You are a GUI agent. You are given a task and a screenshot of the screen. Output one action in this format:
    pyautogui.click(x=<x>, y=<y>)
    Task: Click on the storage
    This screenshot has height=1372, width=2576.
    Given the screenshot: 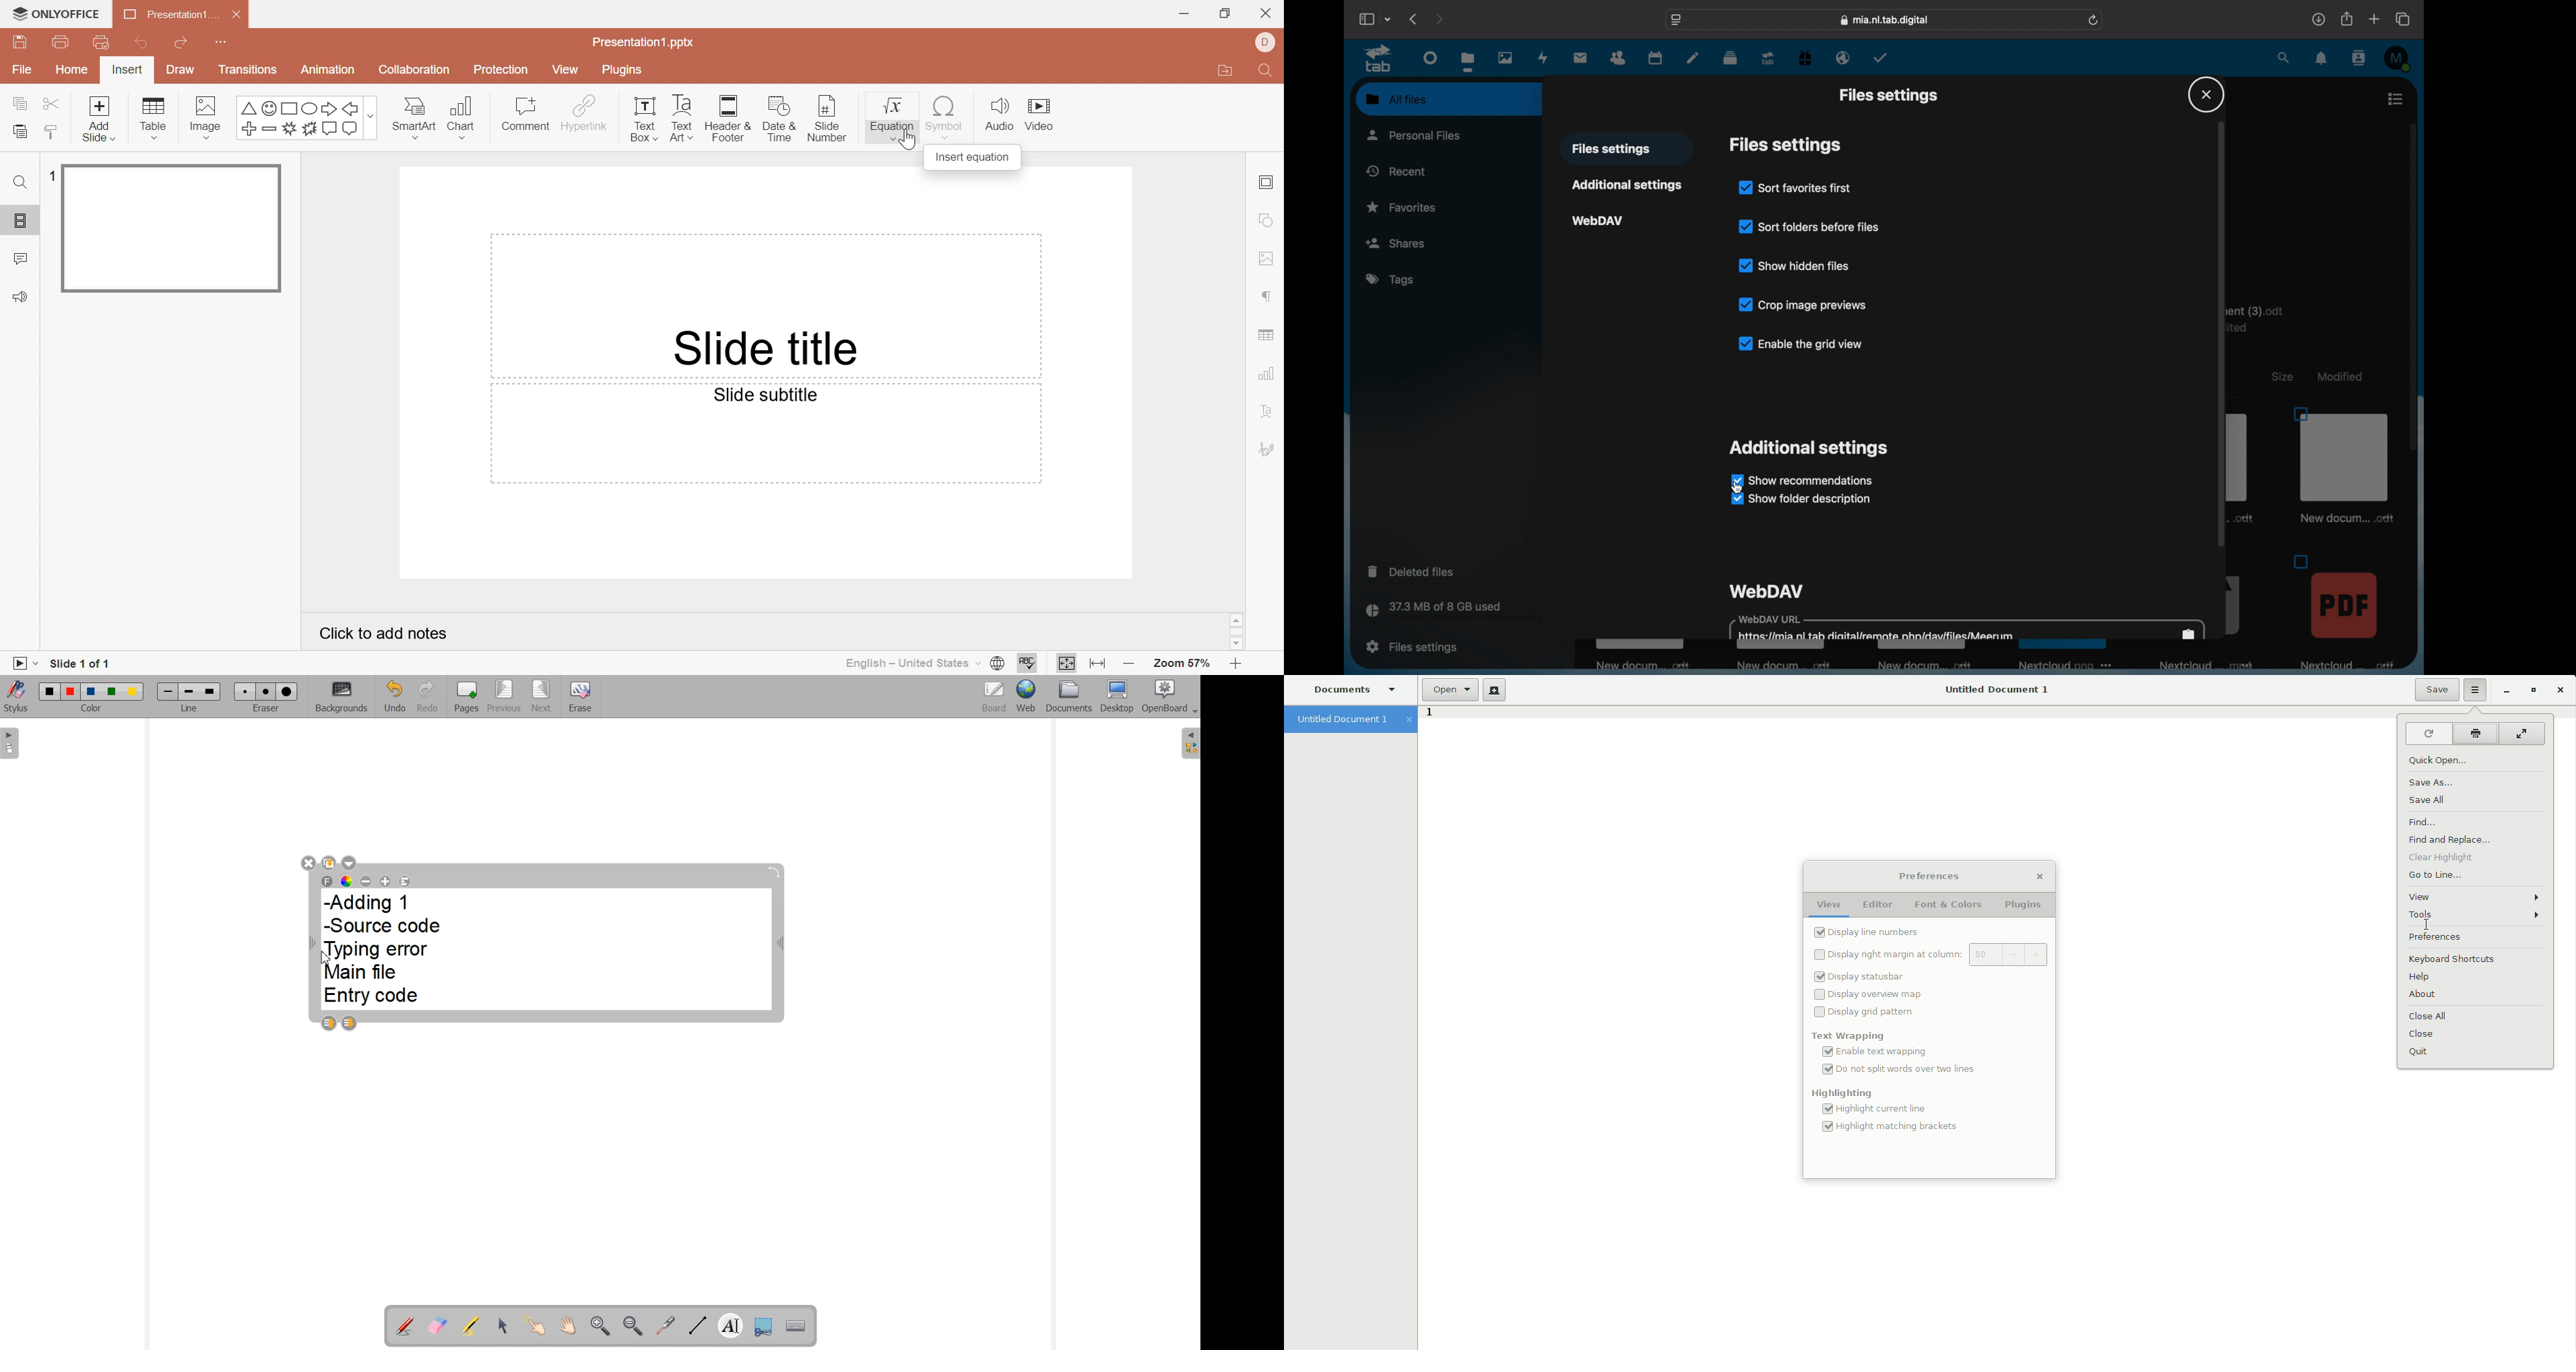 What is the action you would take?
    pyautogui.click(x=1459, y=611)
    